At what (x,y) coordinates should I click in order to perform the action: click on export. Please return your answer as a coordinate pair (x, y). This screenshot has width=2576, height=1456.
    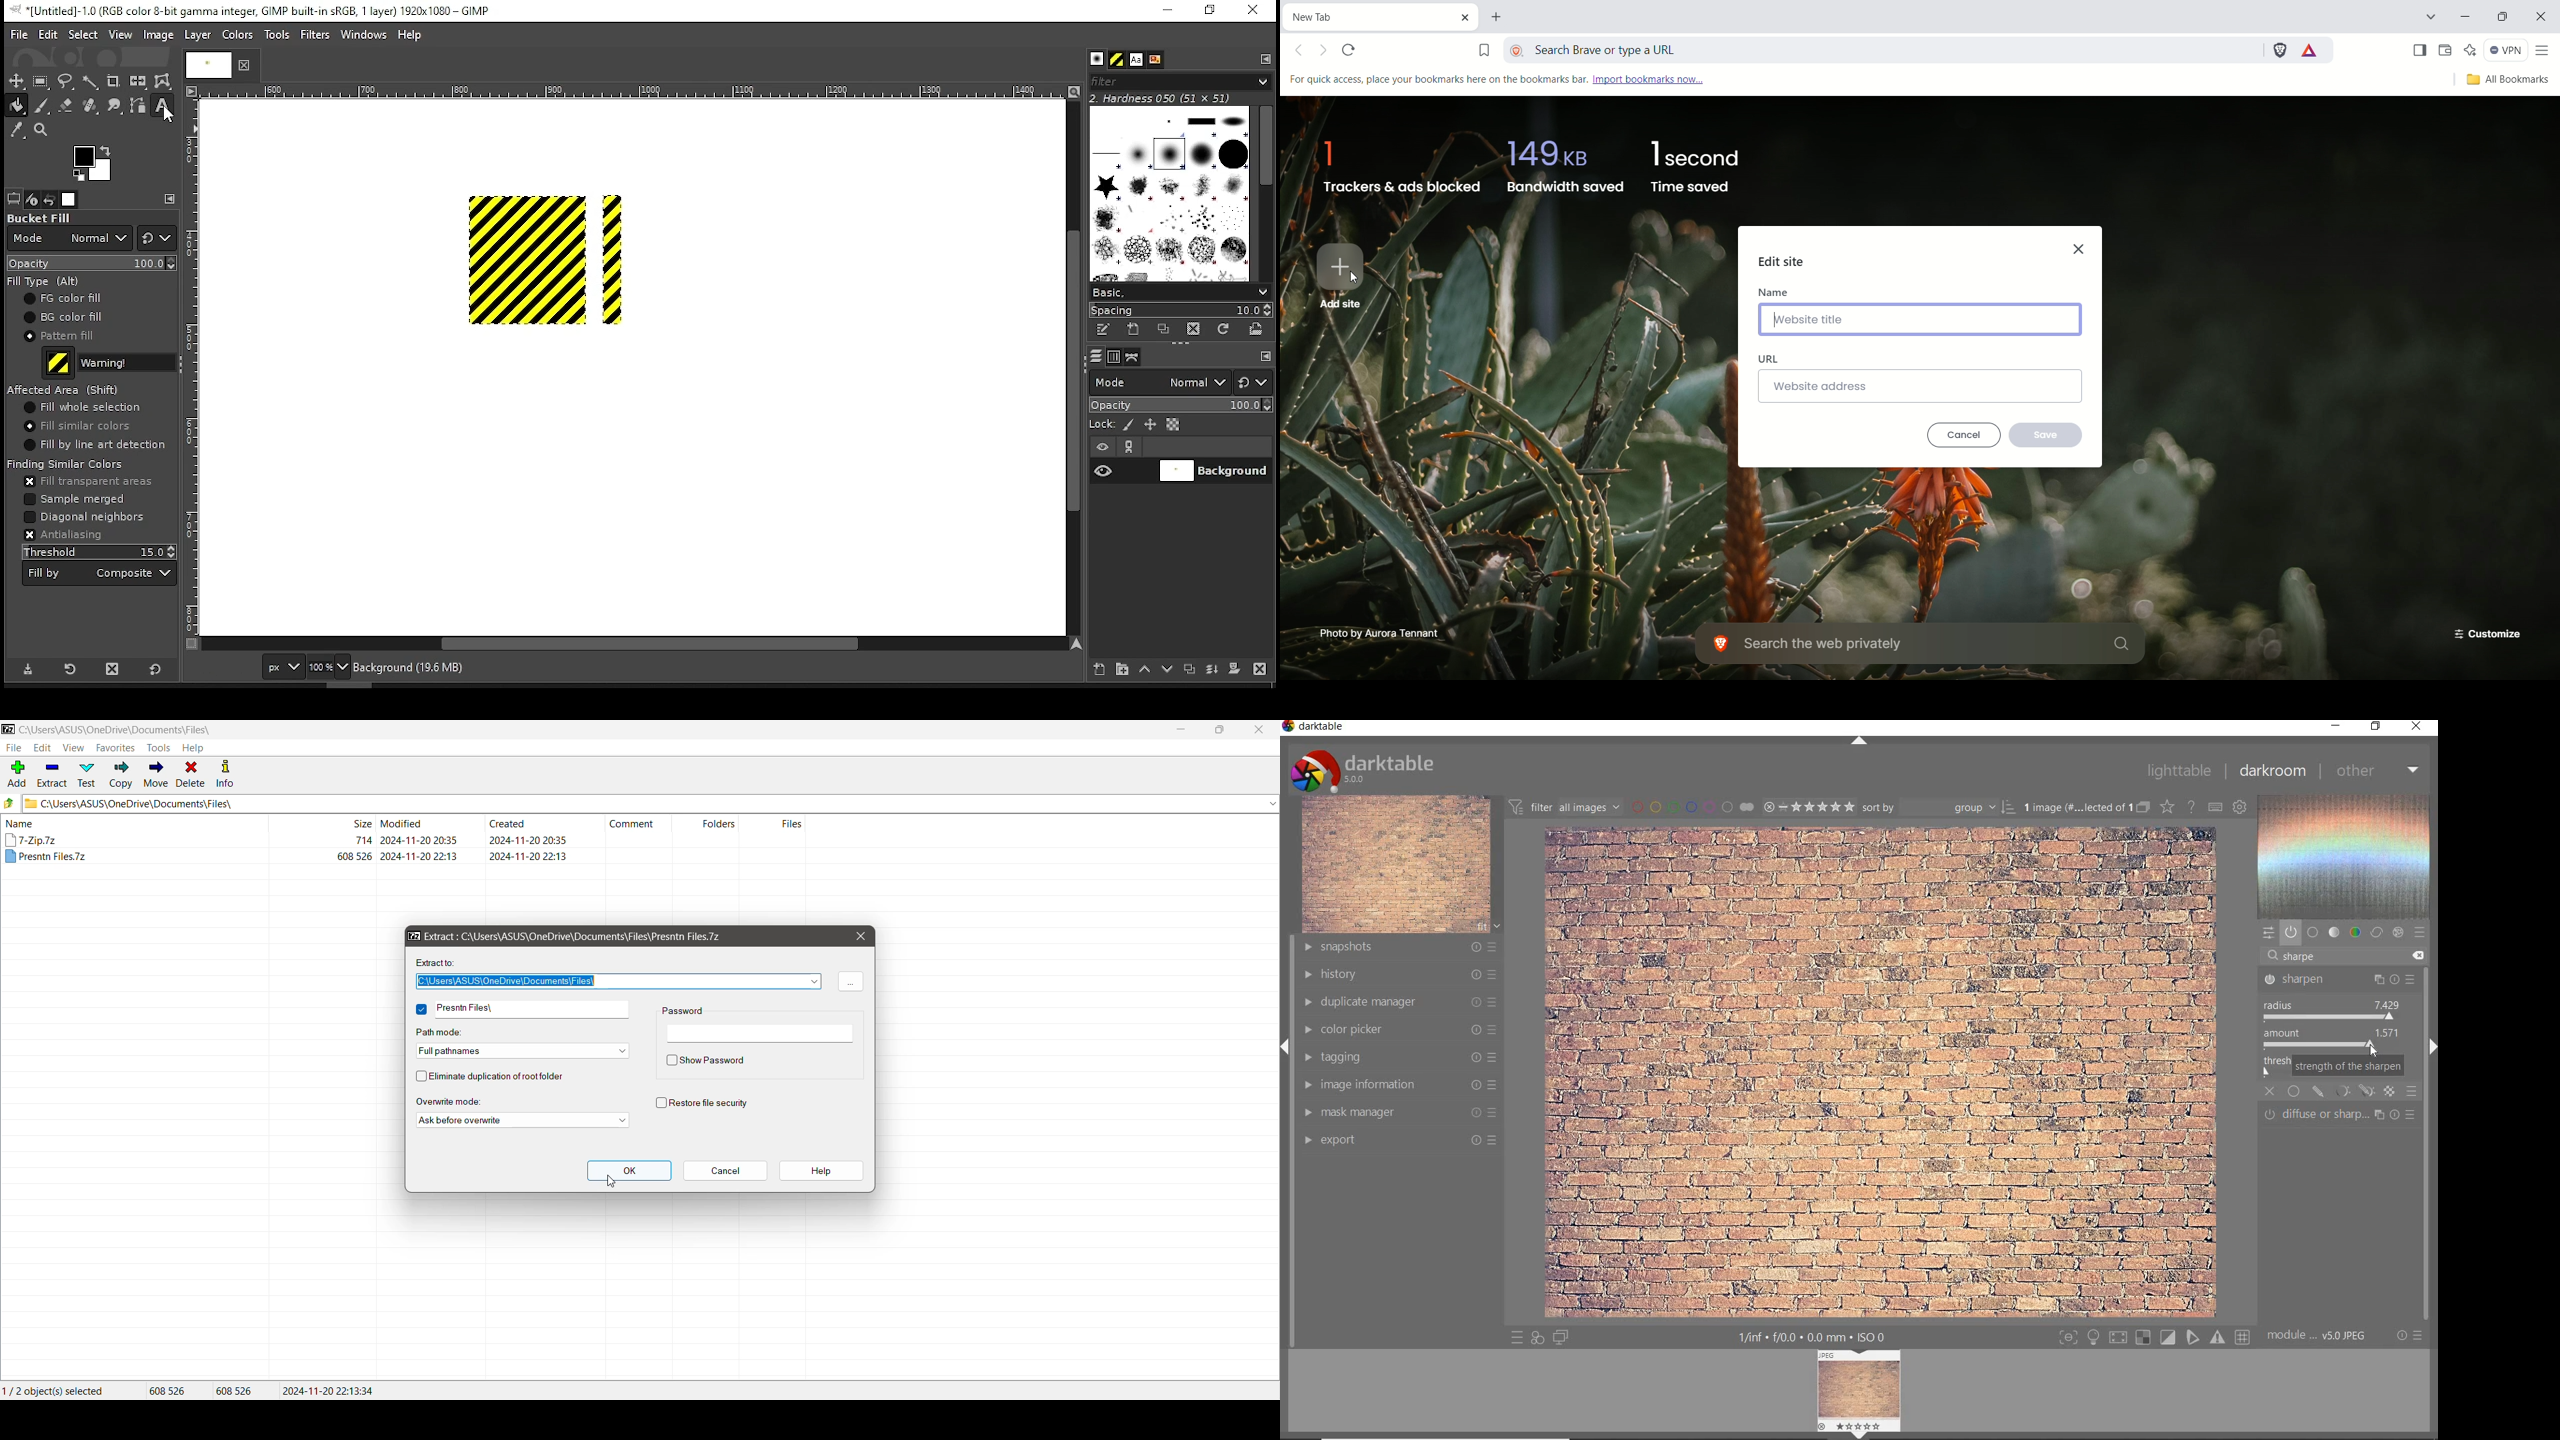
    Looking at the image, I should click on (1399, 1142).